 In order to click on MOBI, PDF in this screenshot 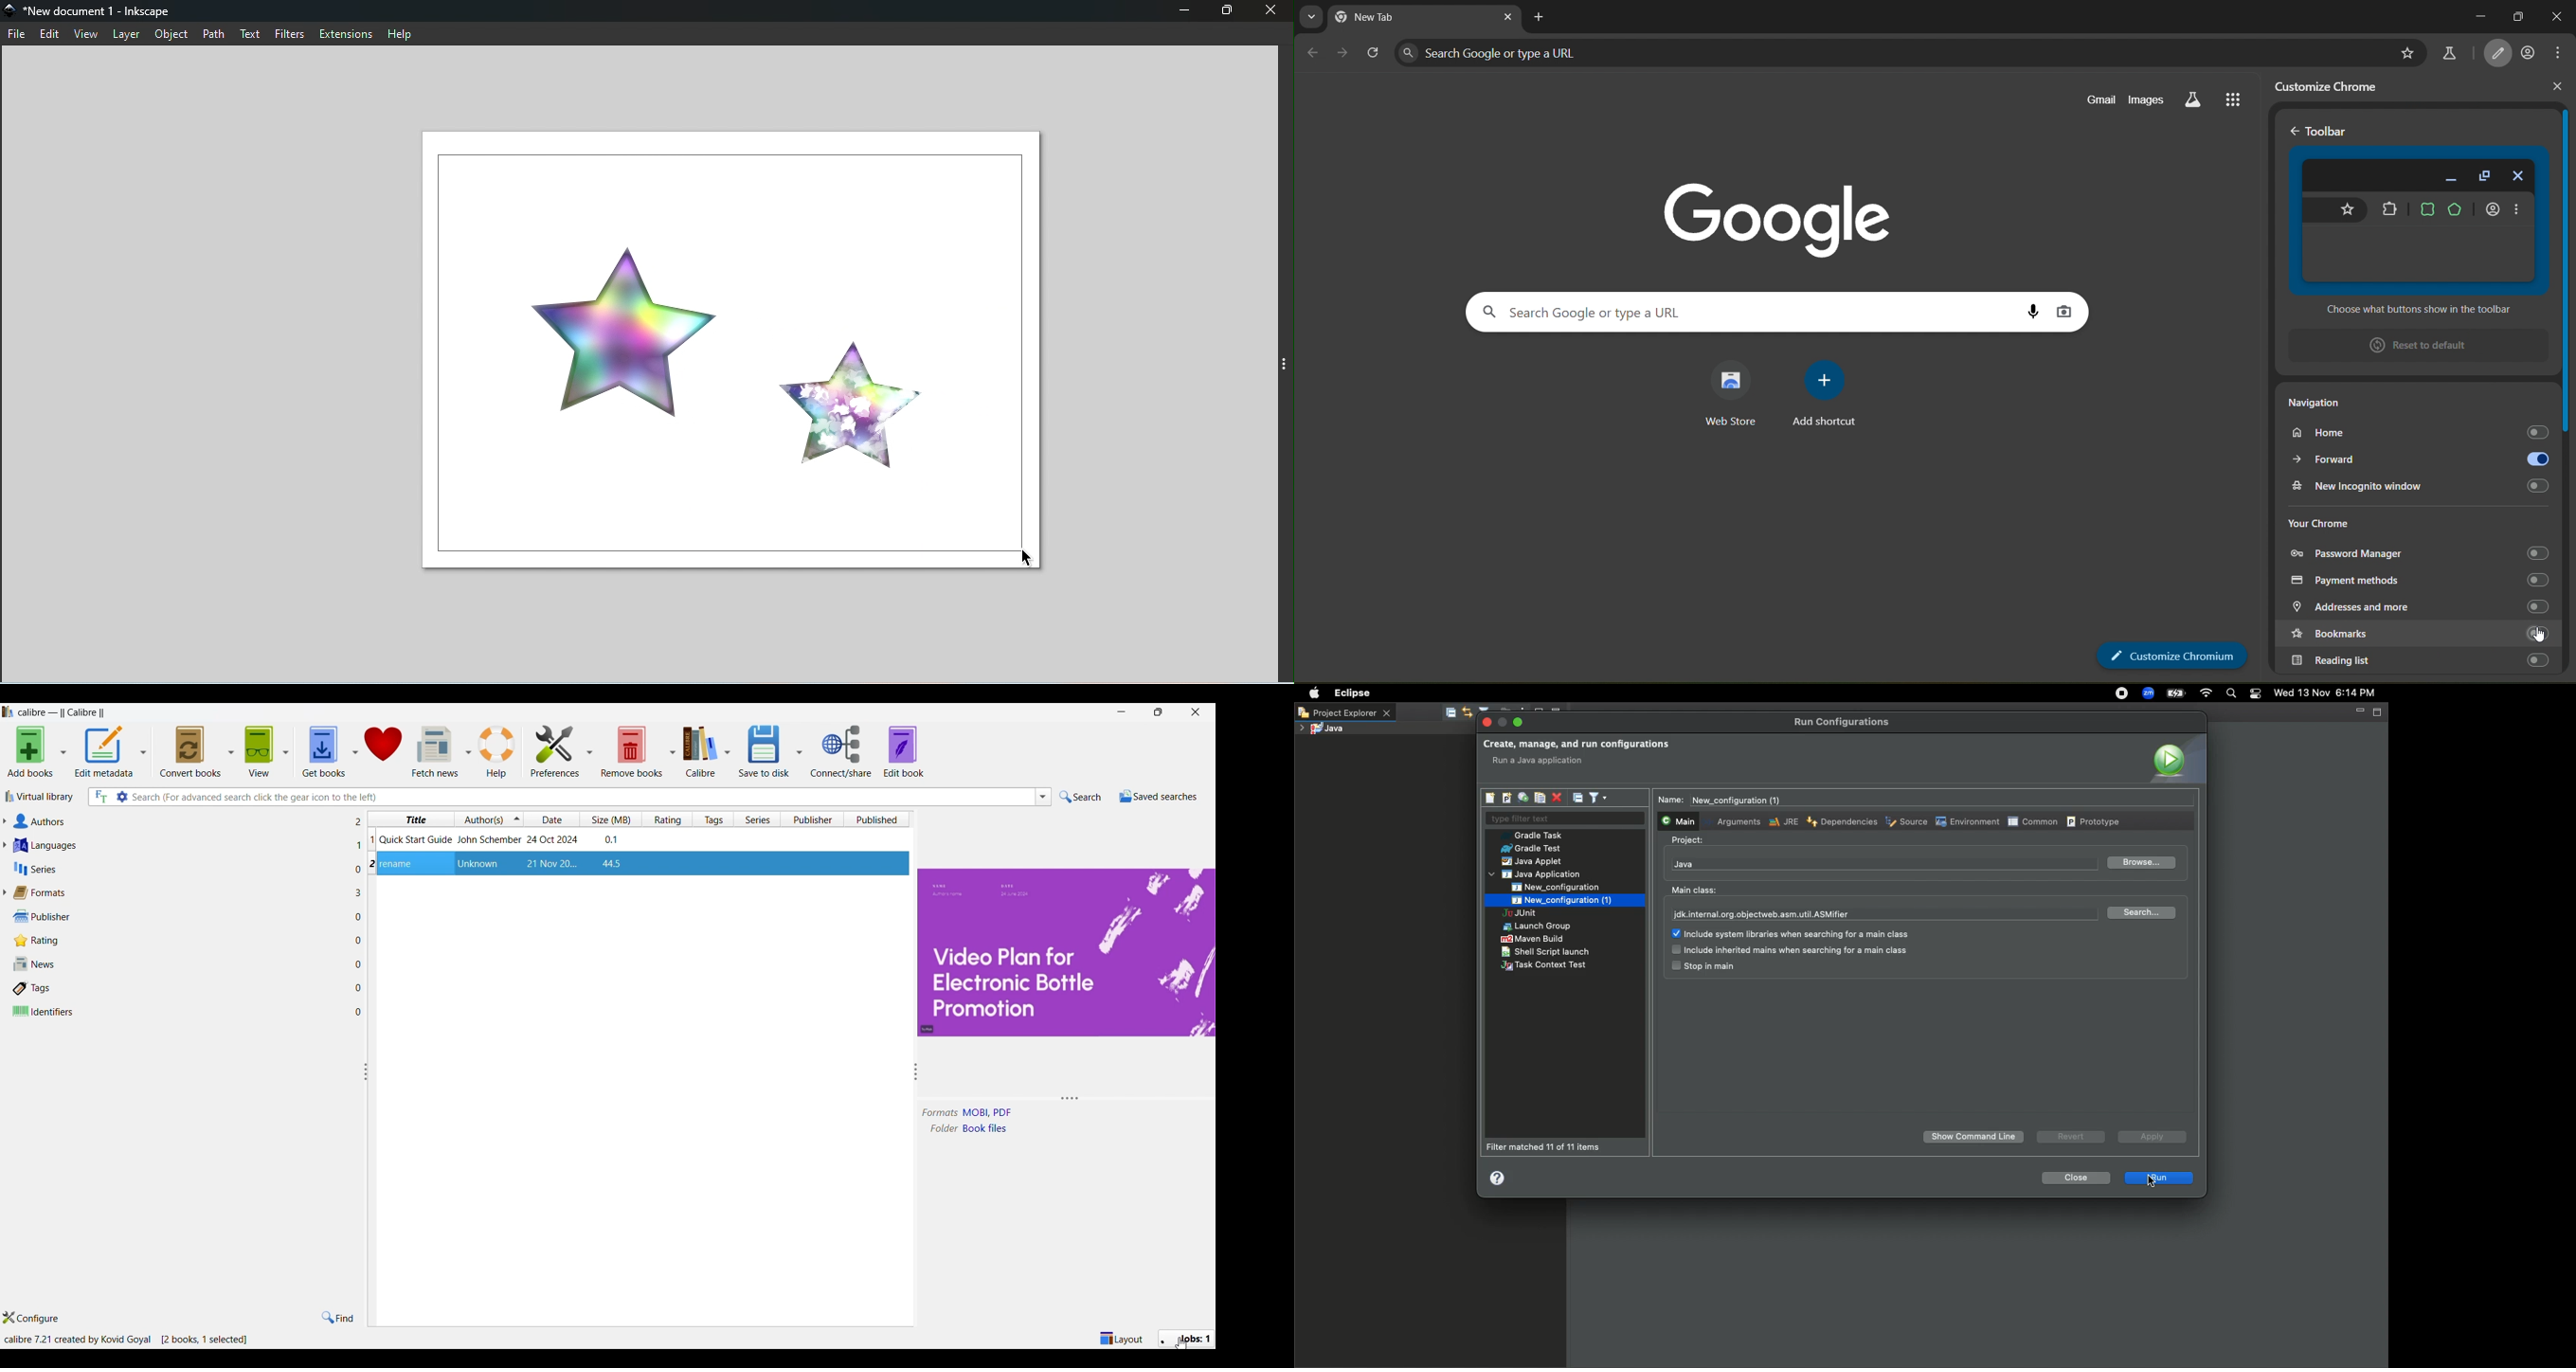, I will do `click(997, 1112)`.